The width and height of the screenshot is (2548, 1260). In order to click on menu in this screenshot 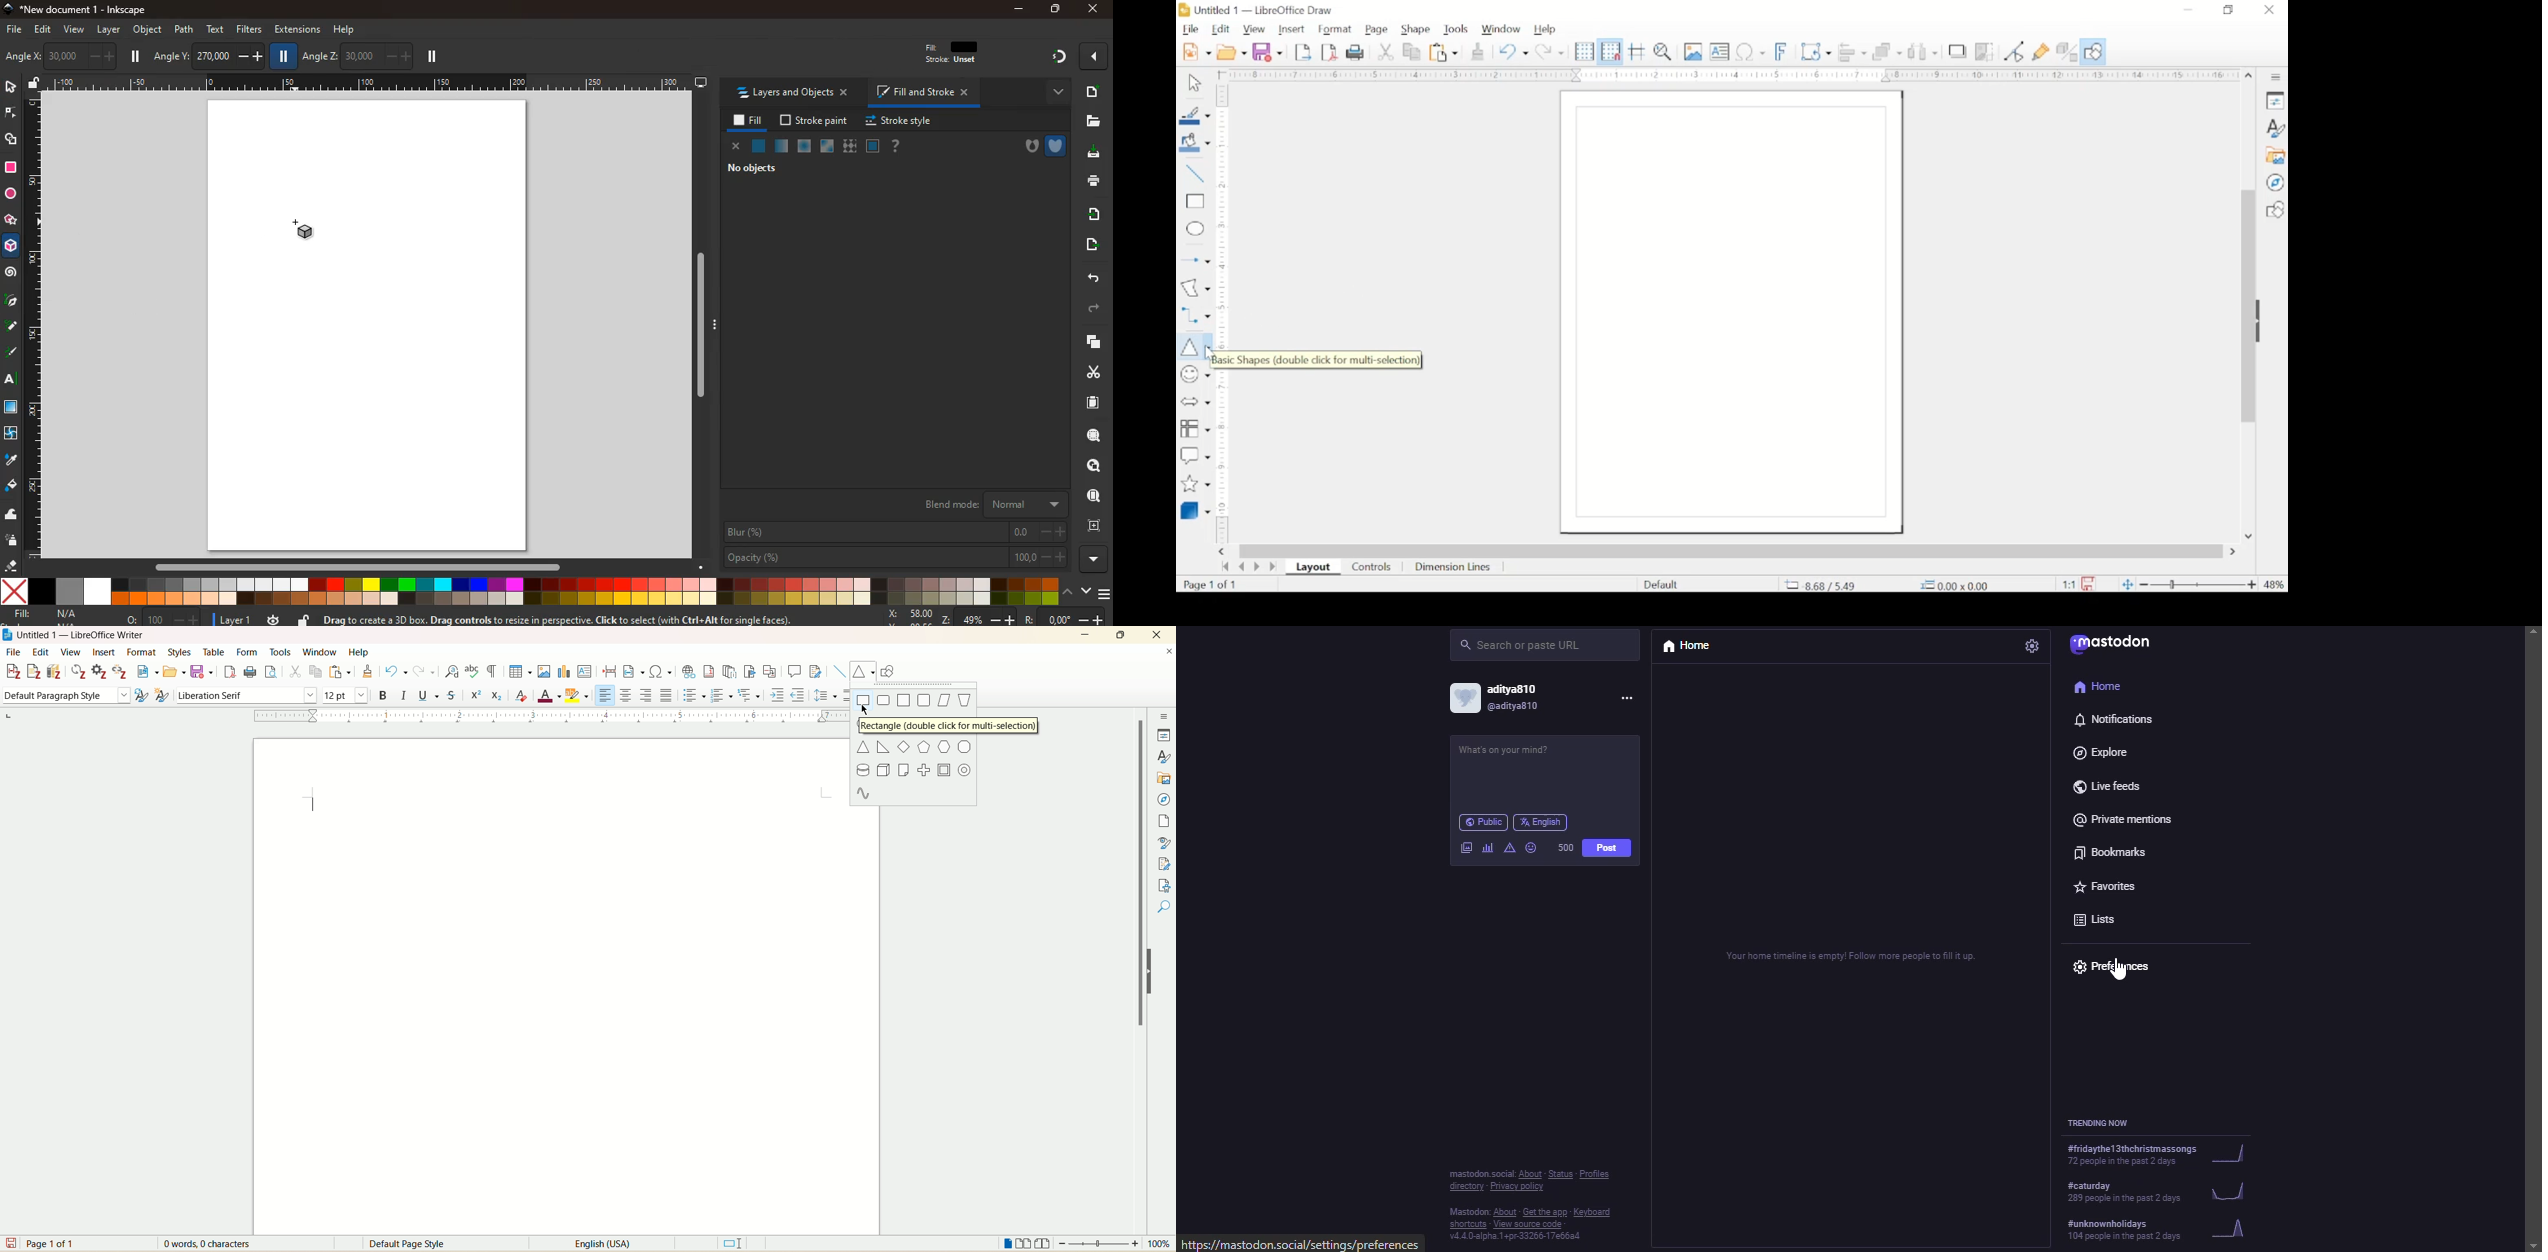, I will do `click(1104, 590)`.